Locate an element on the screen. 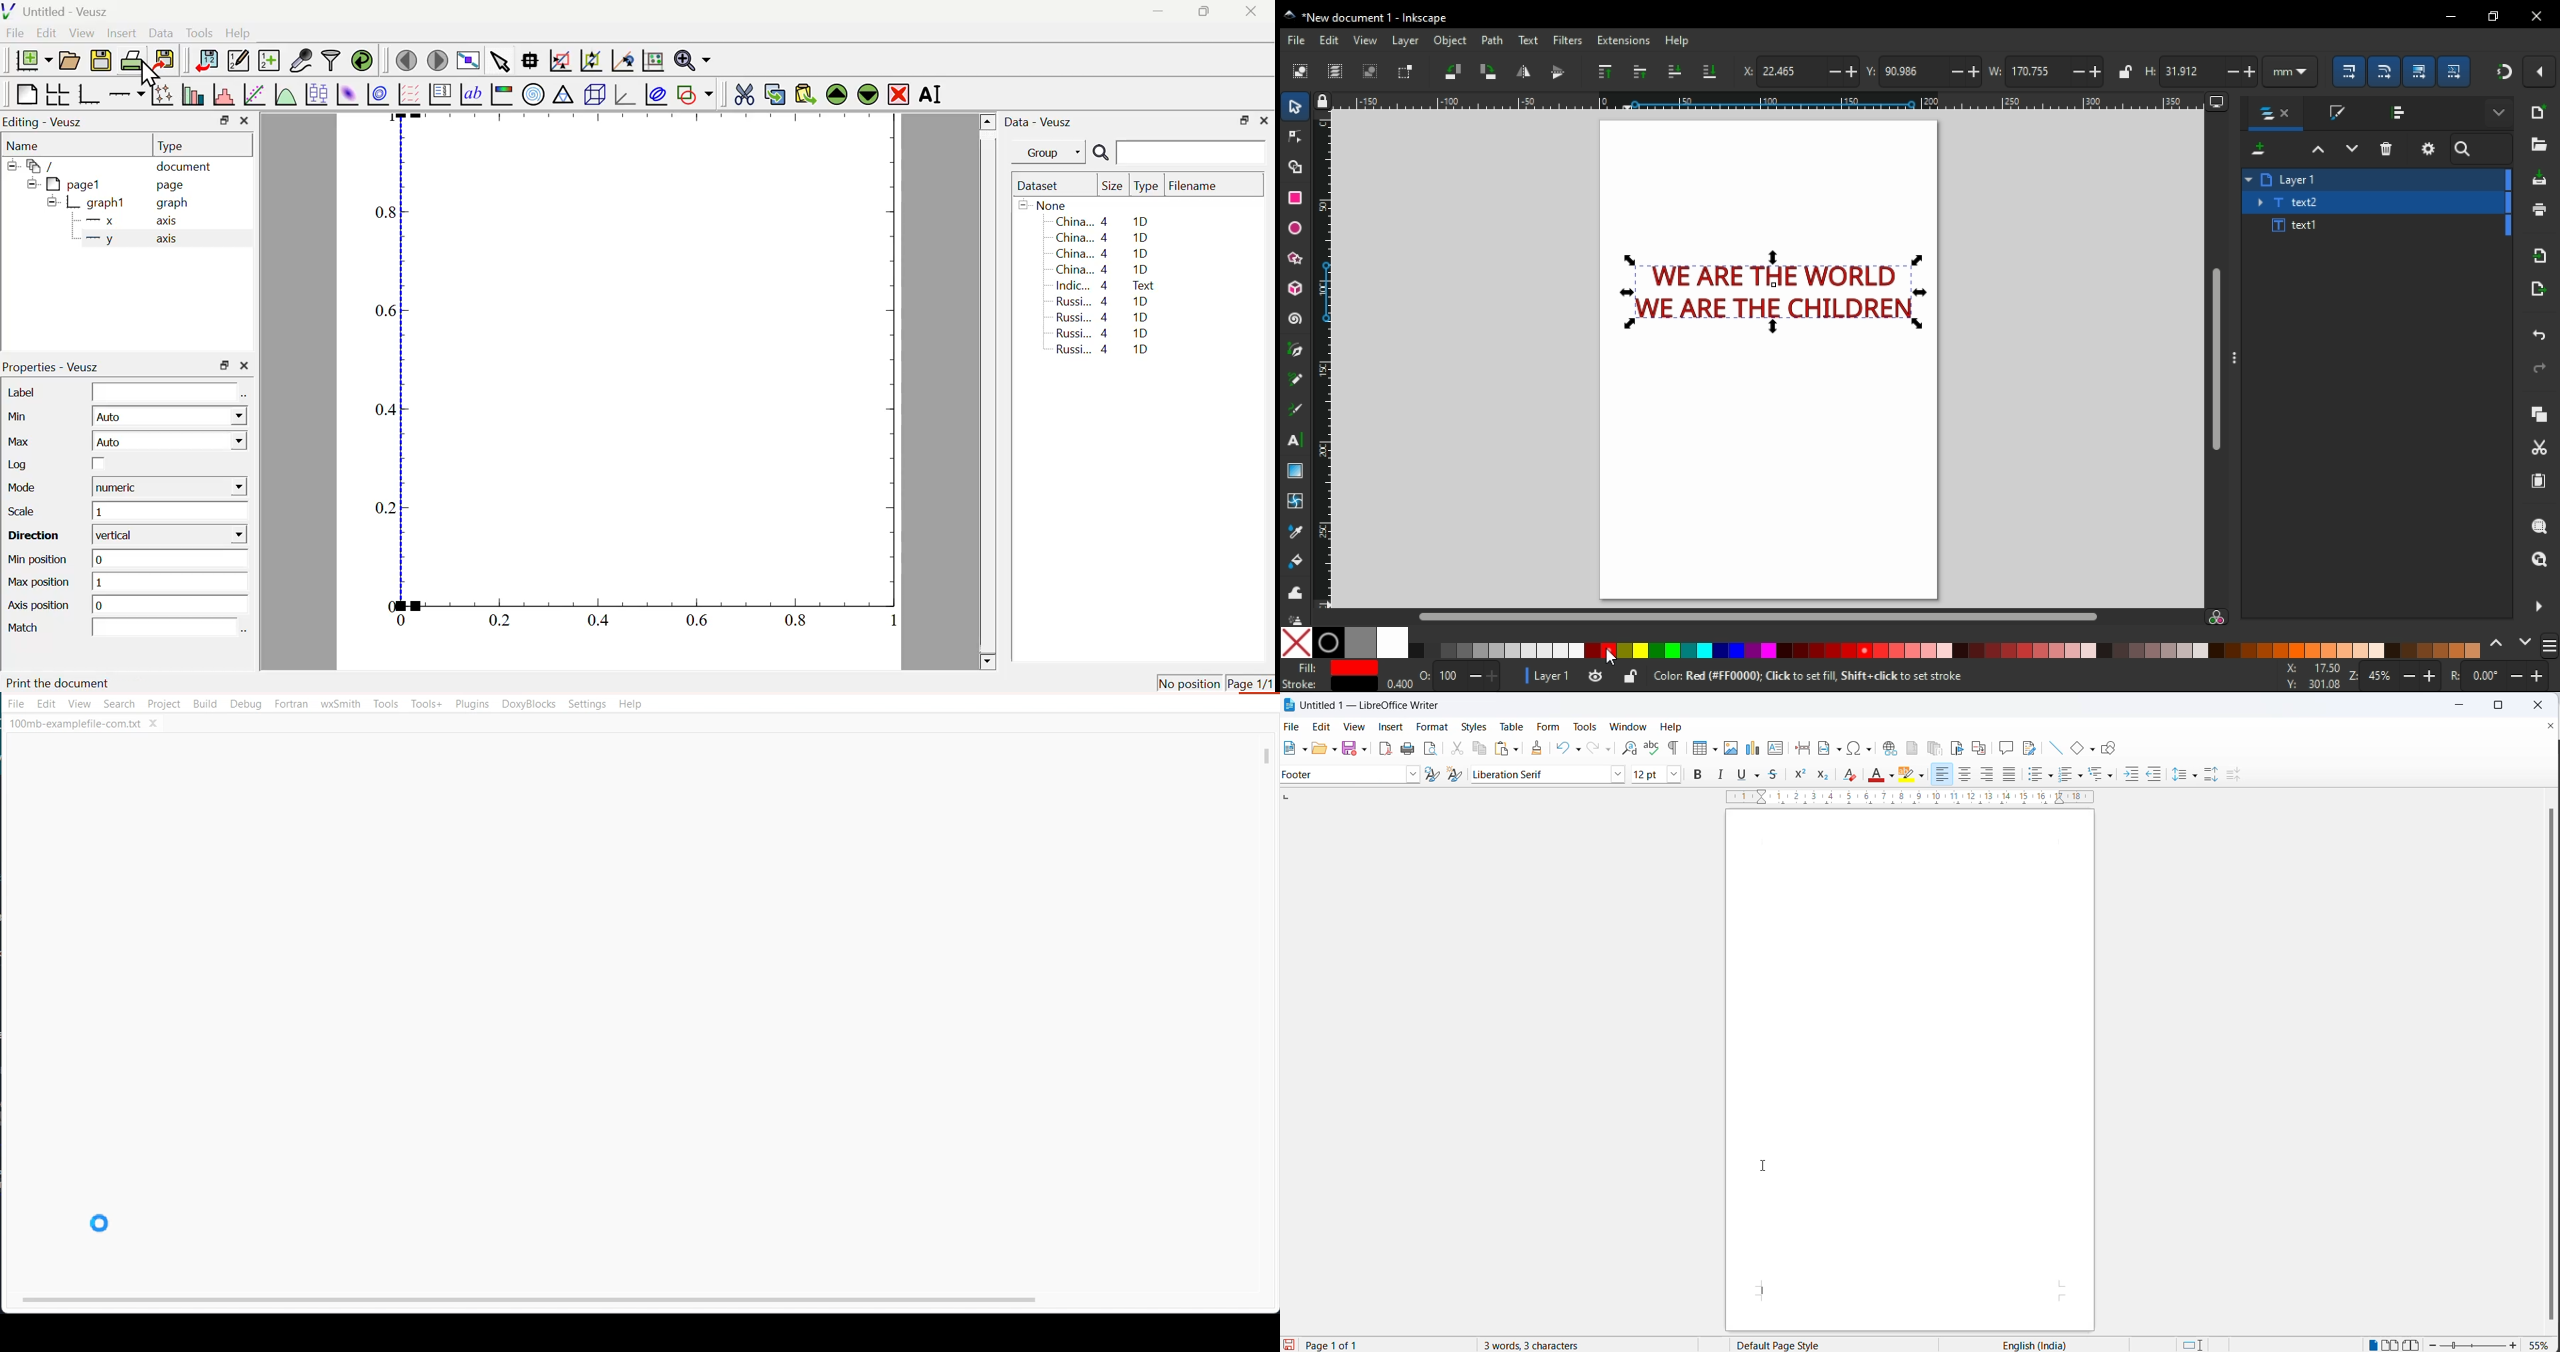  Print the document is located at coordinates (60, 683).